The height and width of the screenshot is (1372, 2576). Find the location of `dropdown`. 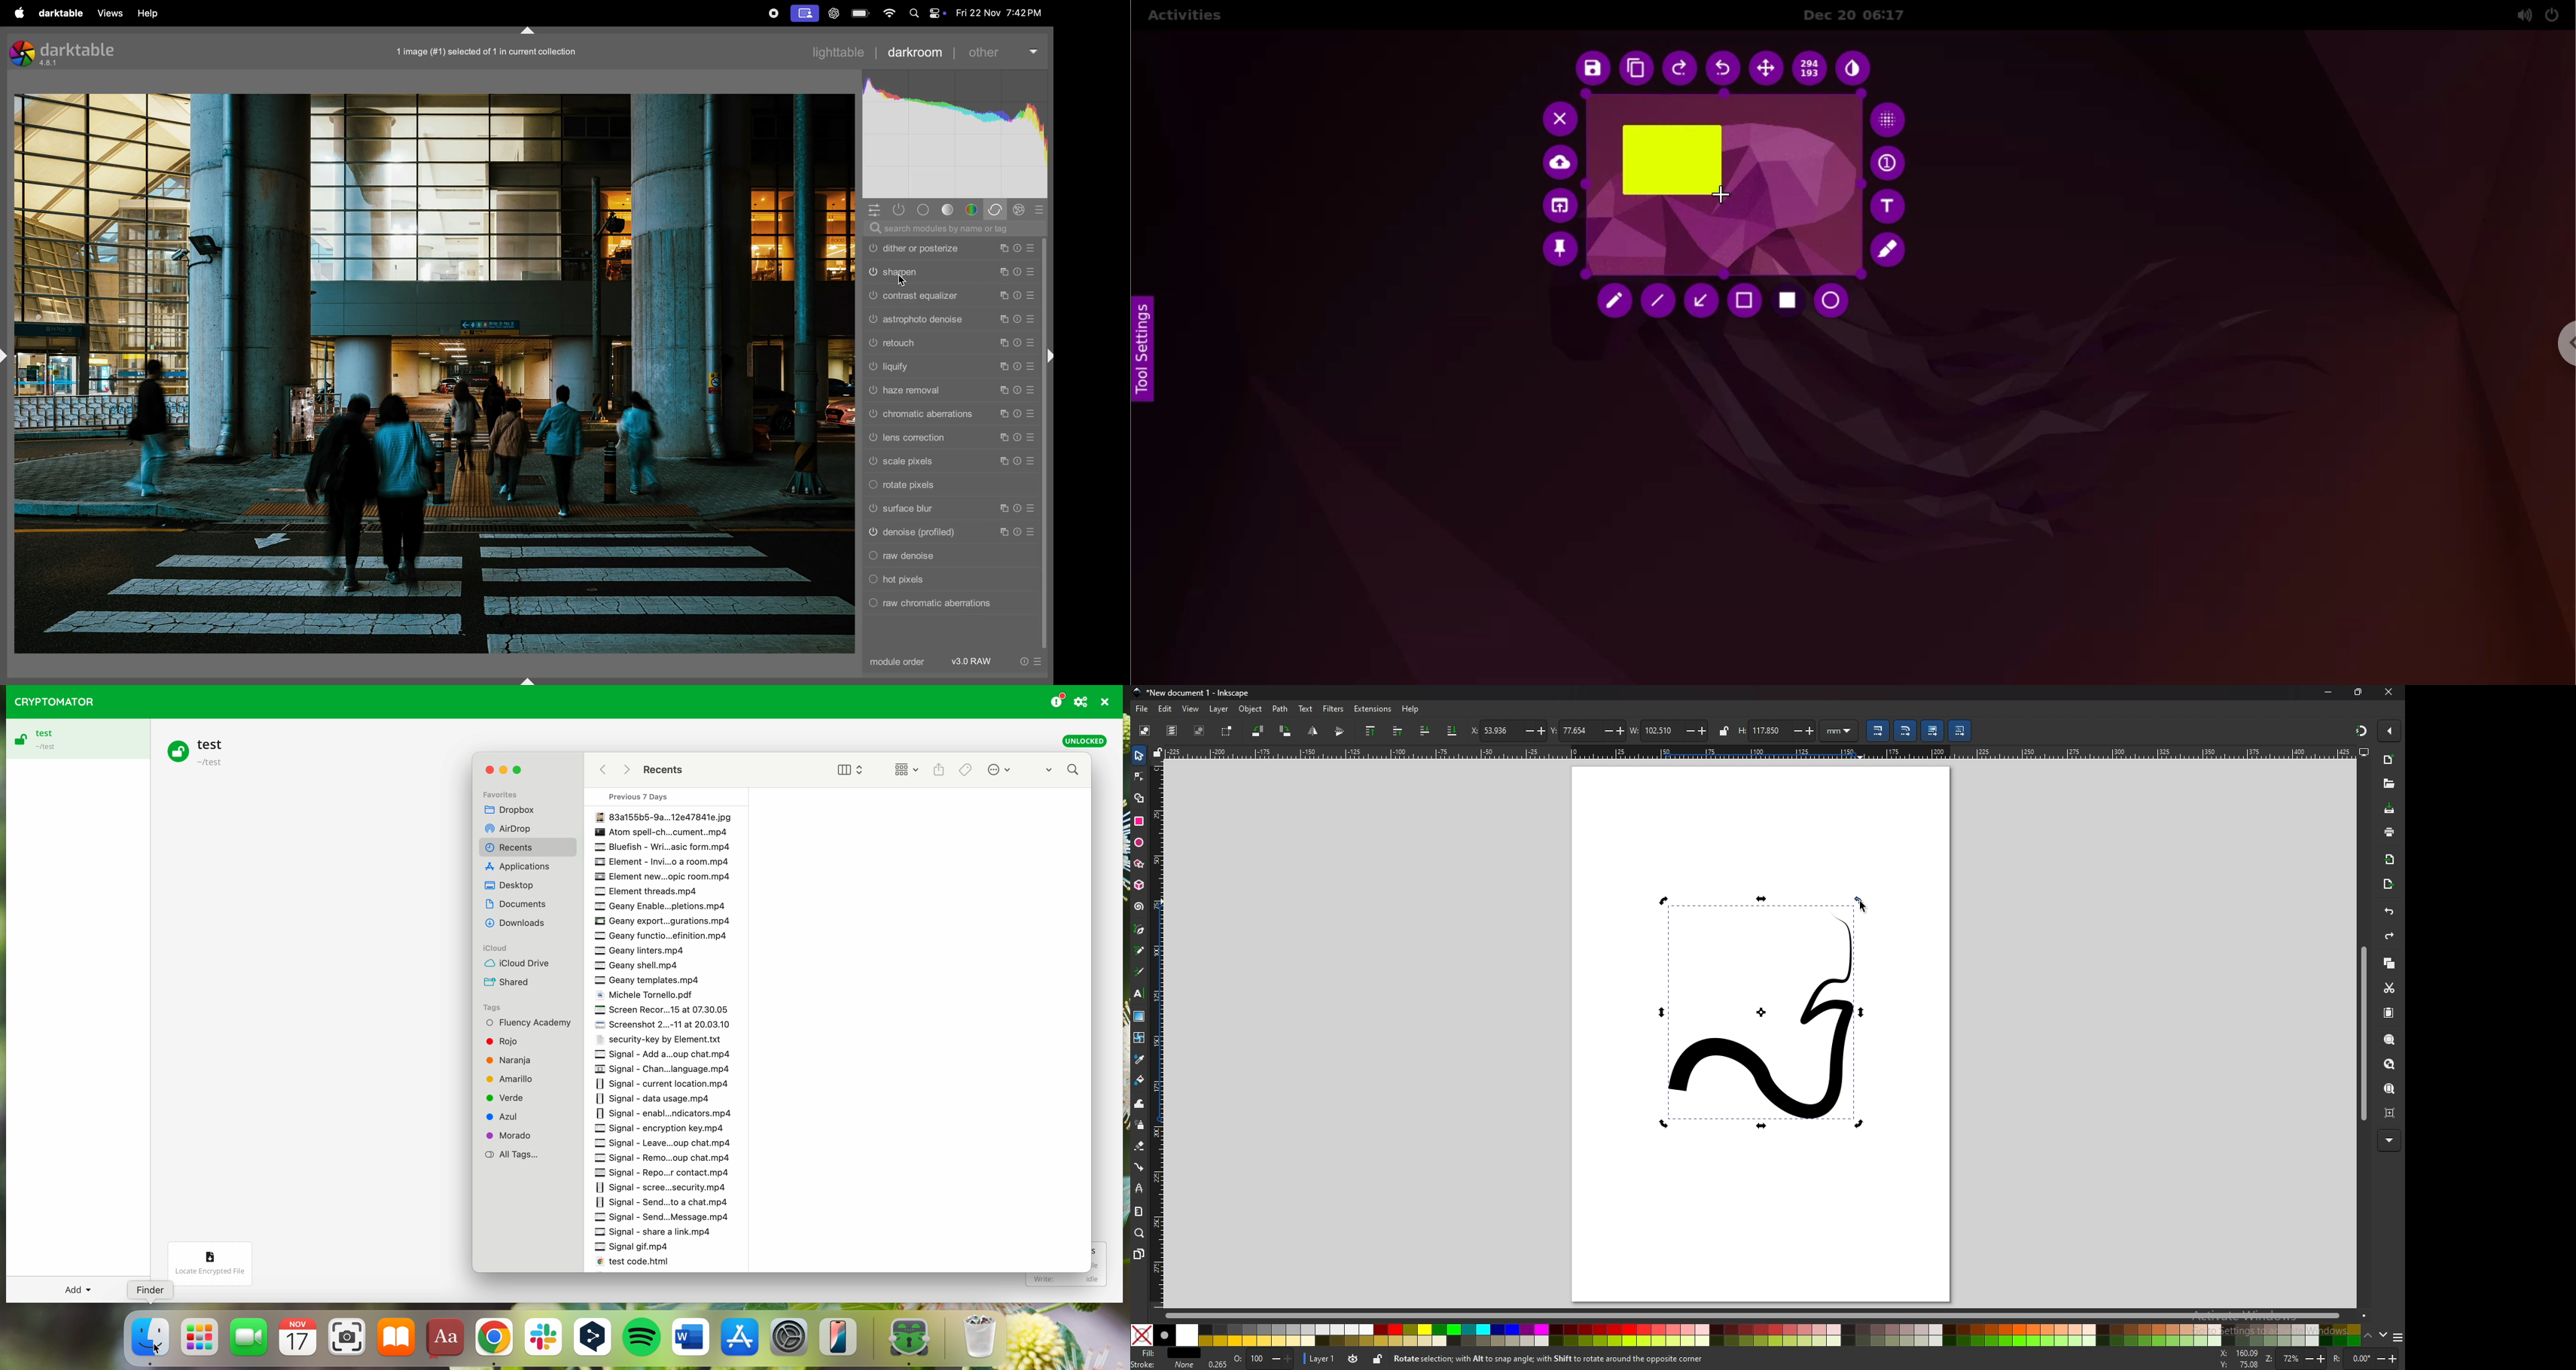

dropdown is located at coordinates (1048, 772).